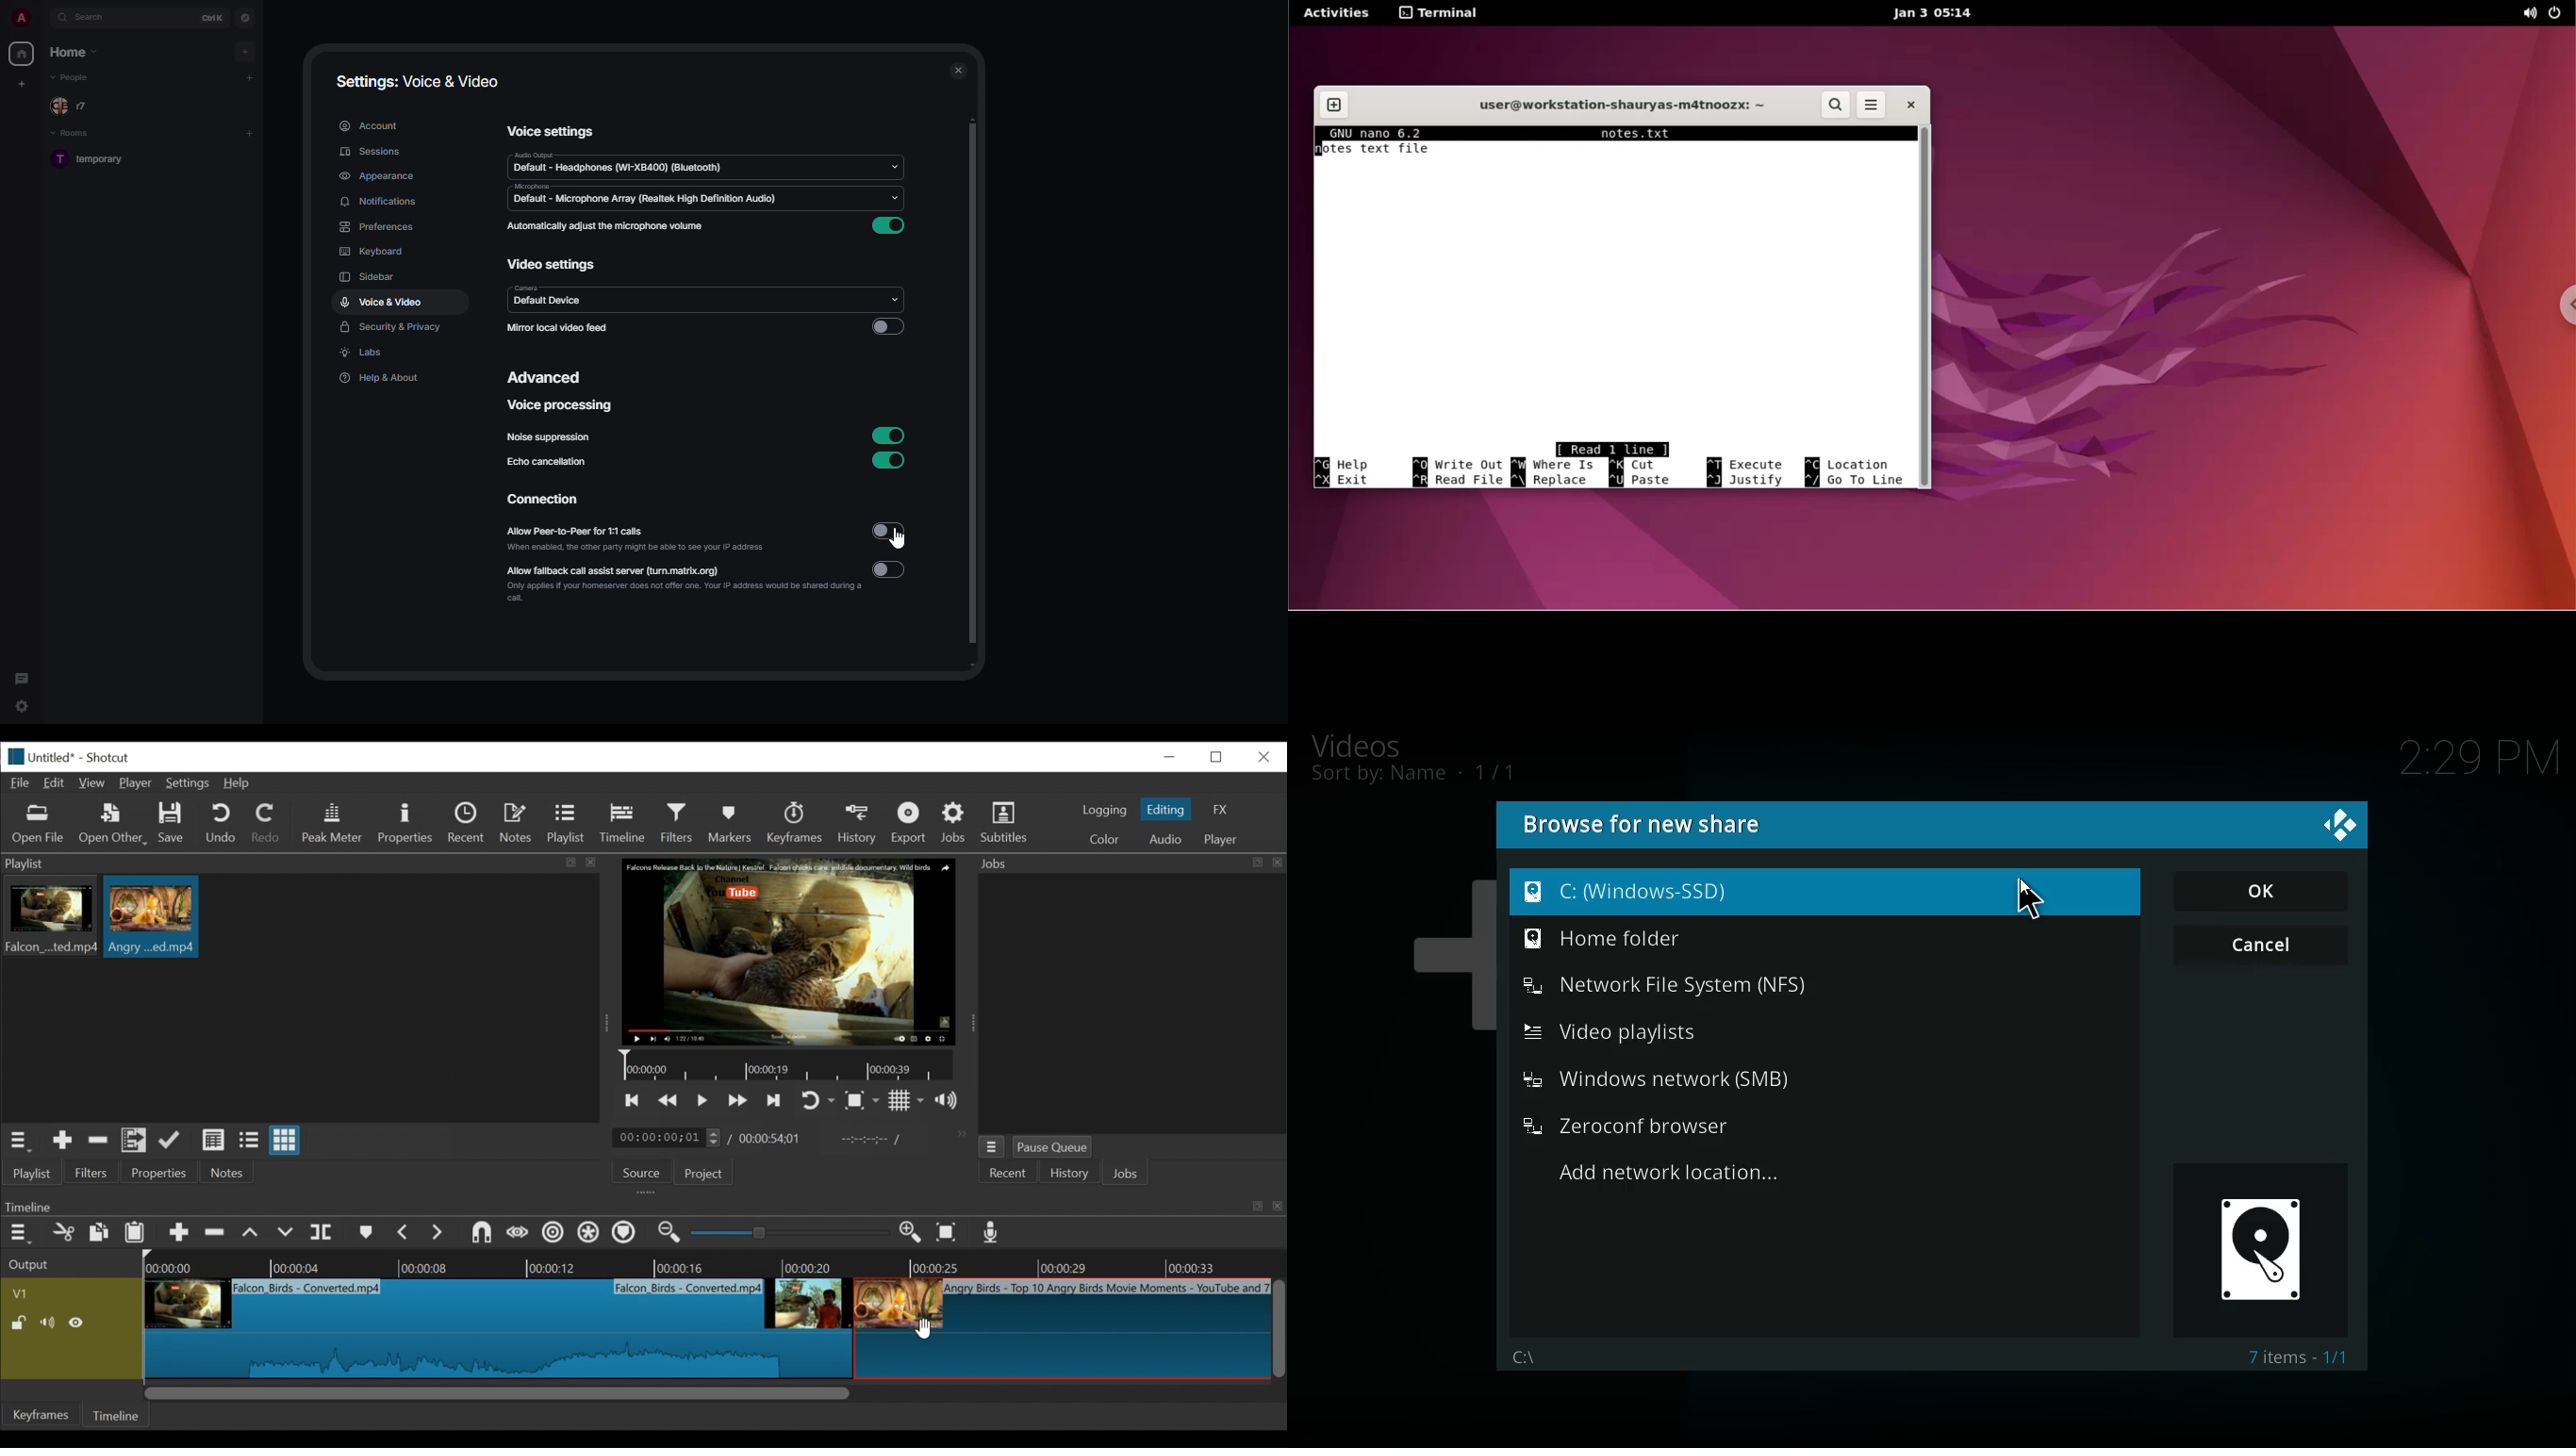 The width and height of the screenshot is (2576, 1456). Describe the element at coordinates (72, 1293) in the screenshot. I see `Video track` at that location.